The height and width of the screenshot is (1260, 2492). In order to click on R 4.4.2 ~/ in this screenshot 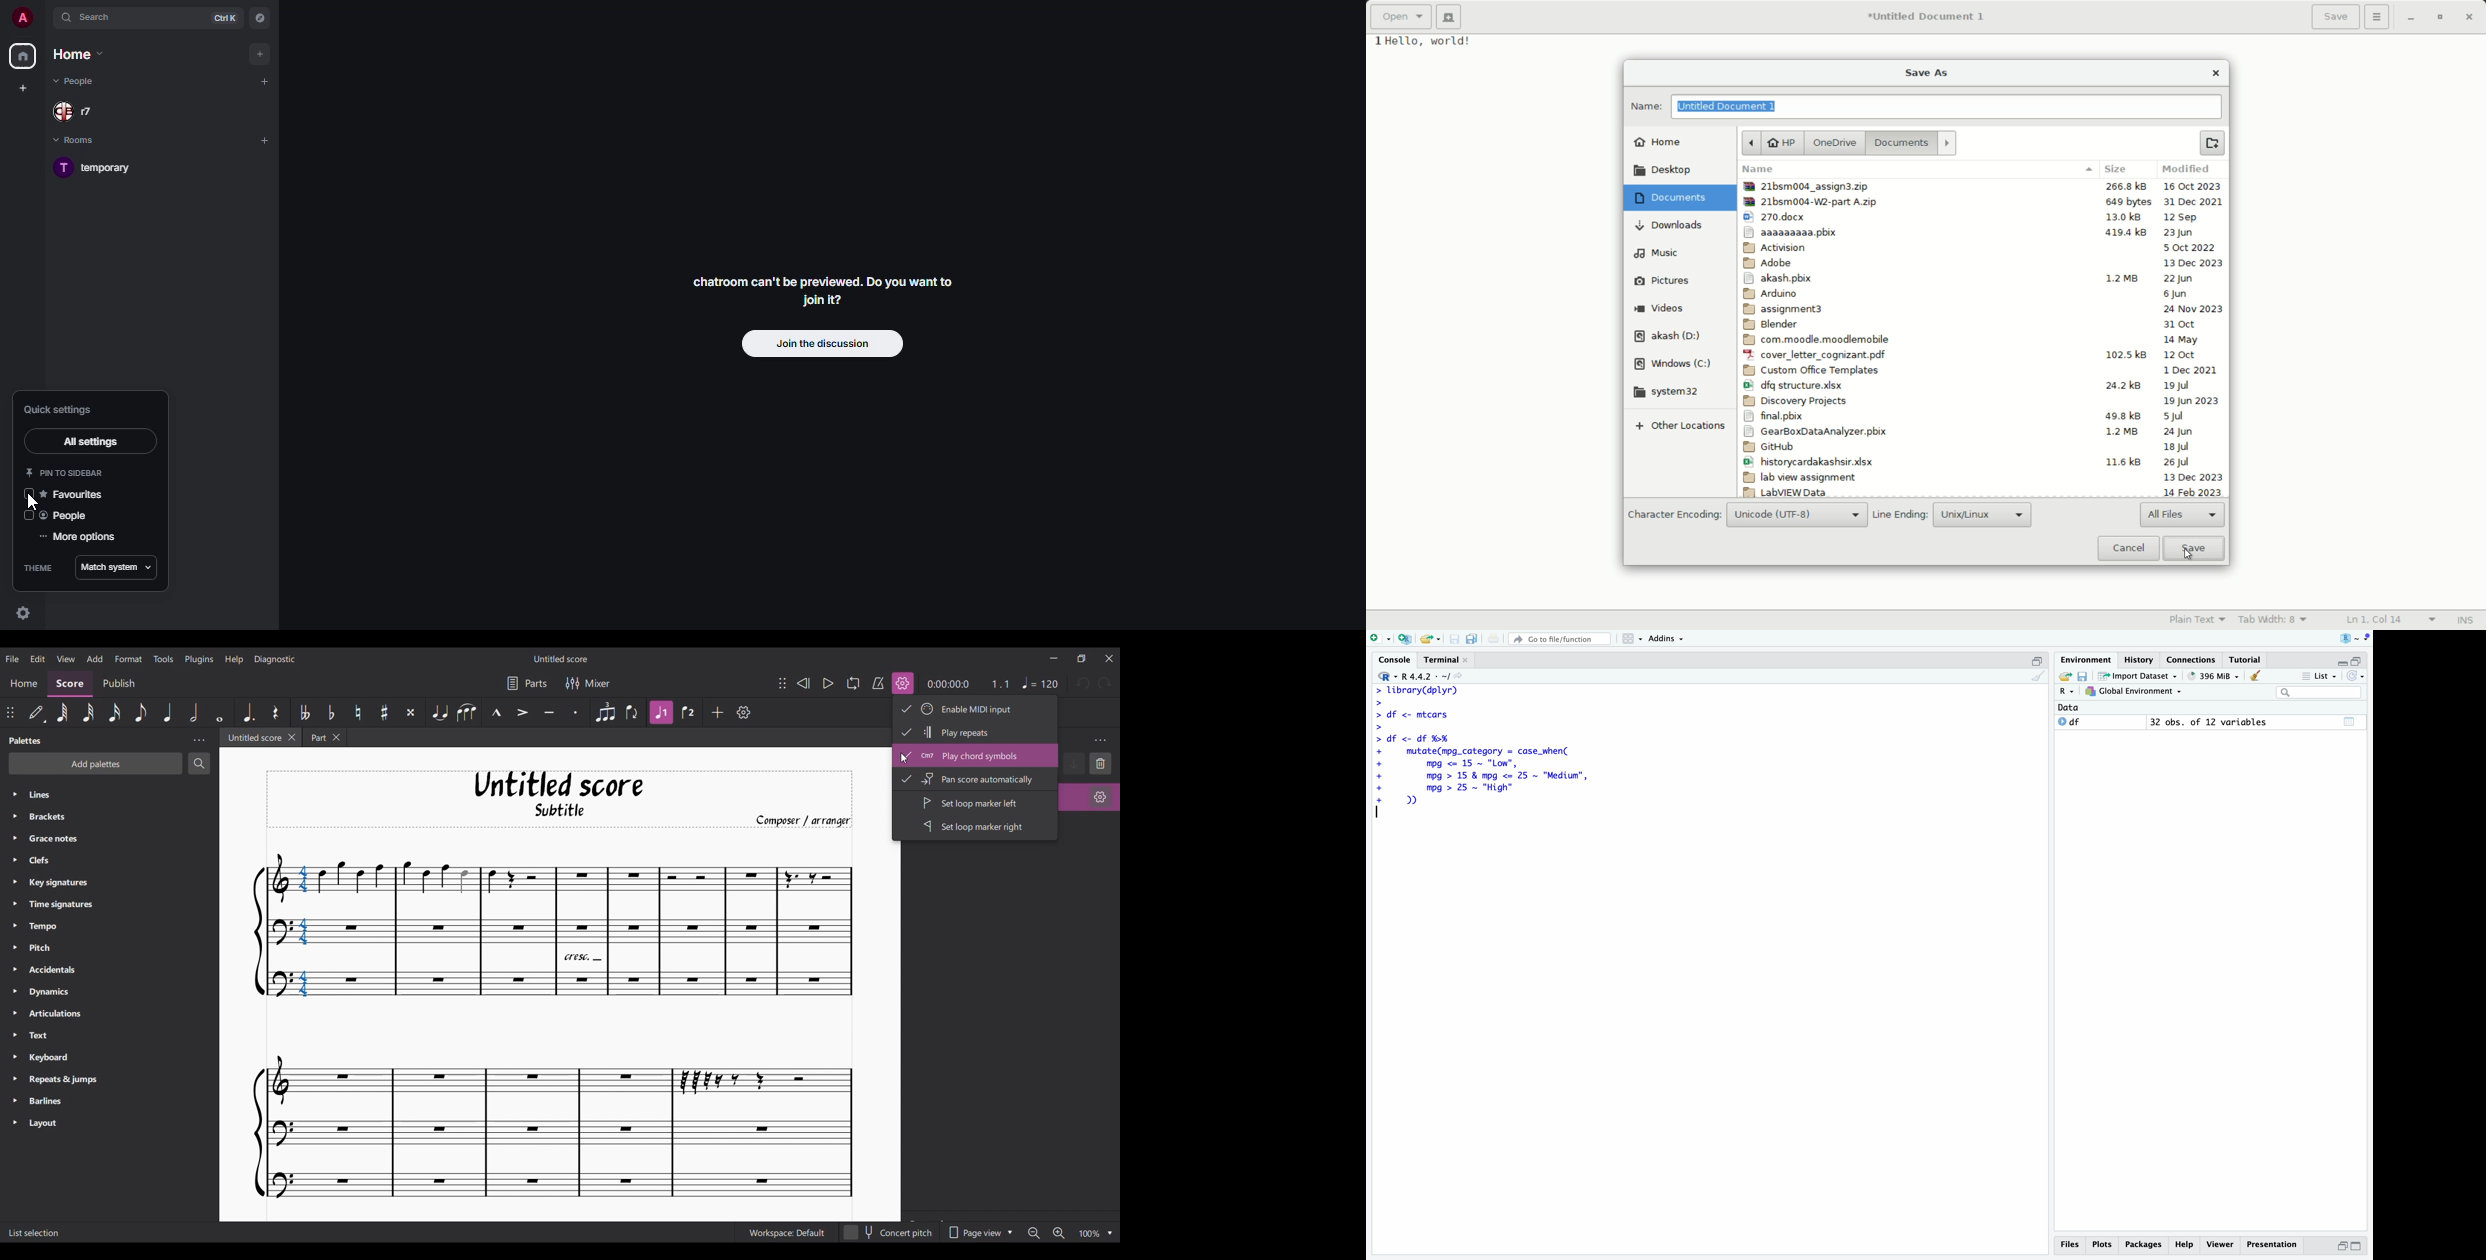, I will do `click(1427, 677)`.